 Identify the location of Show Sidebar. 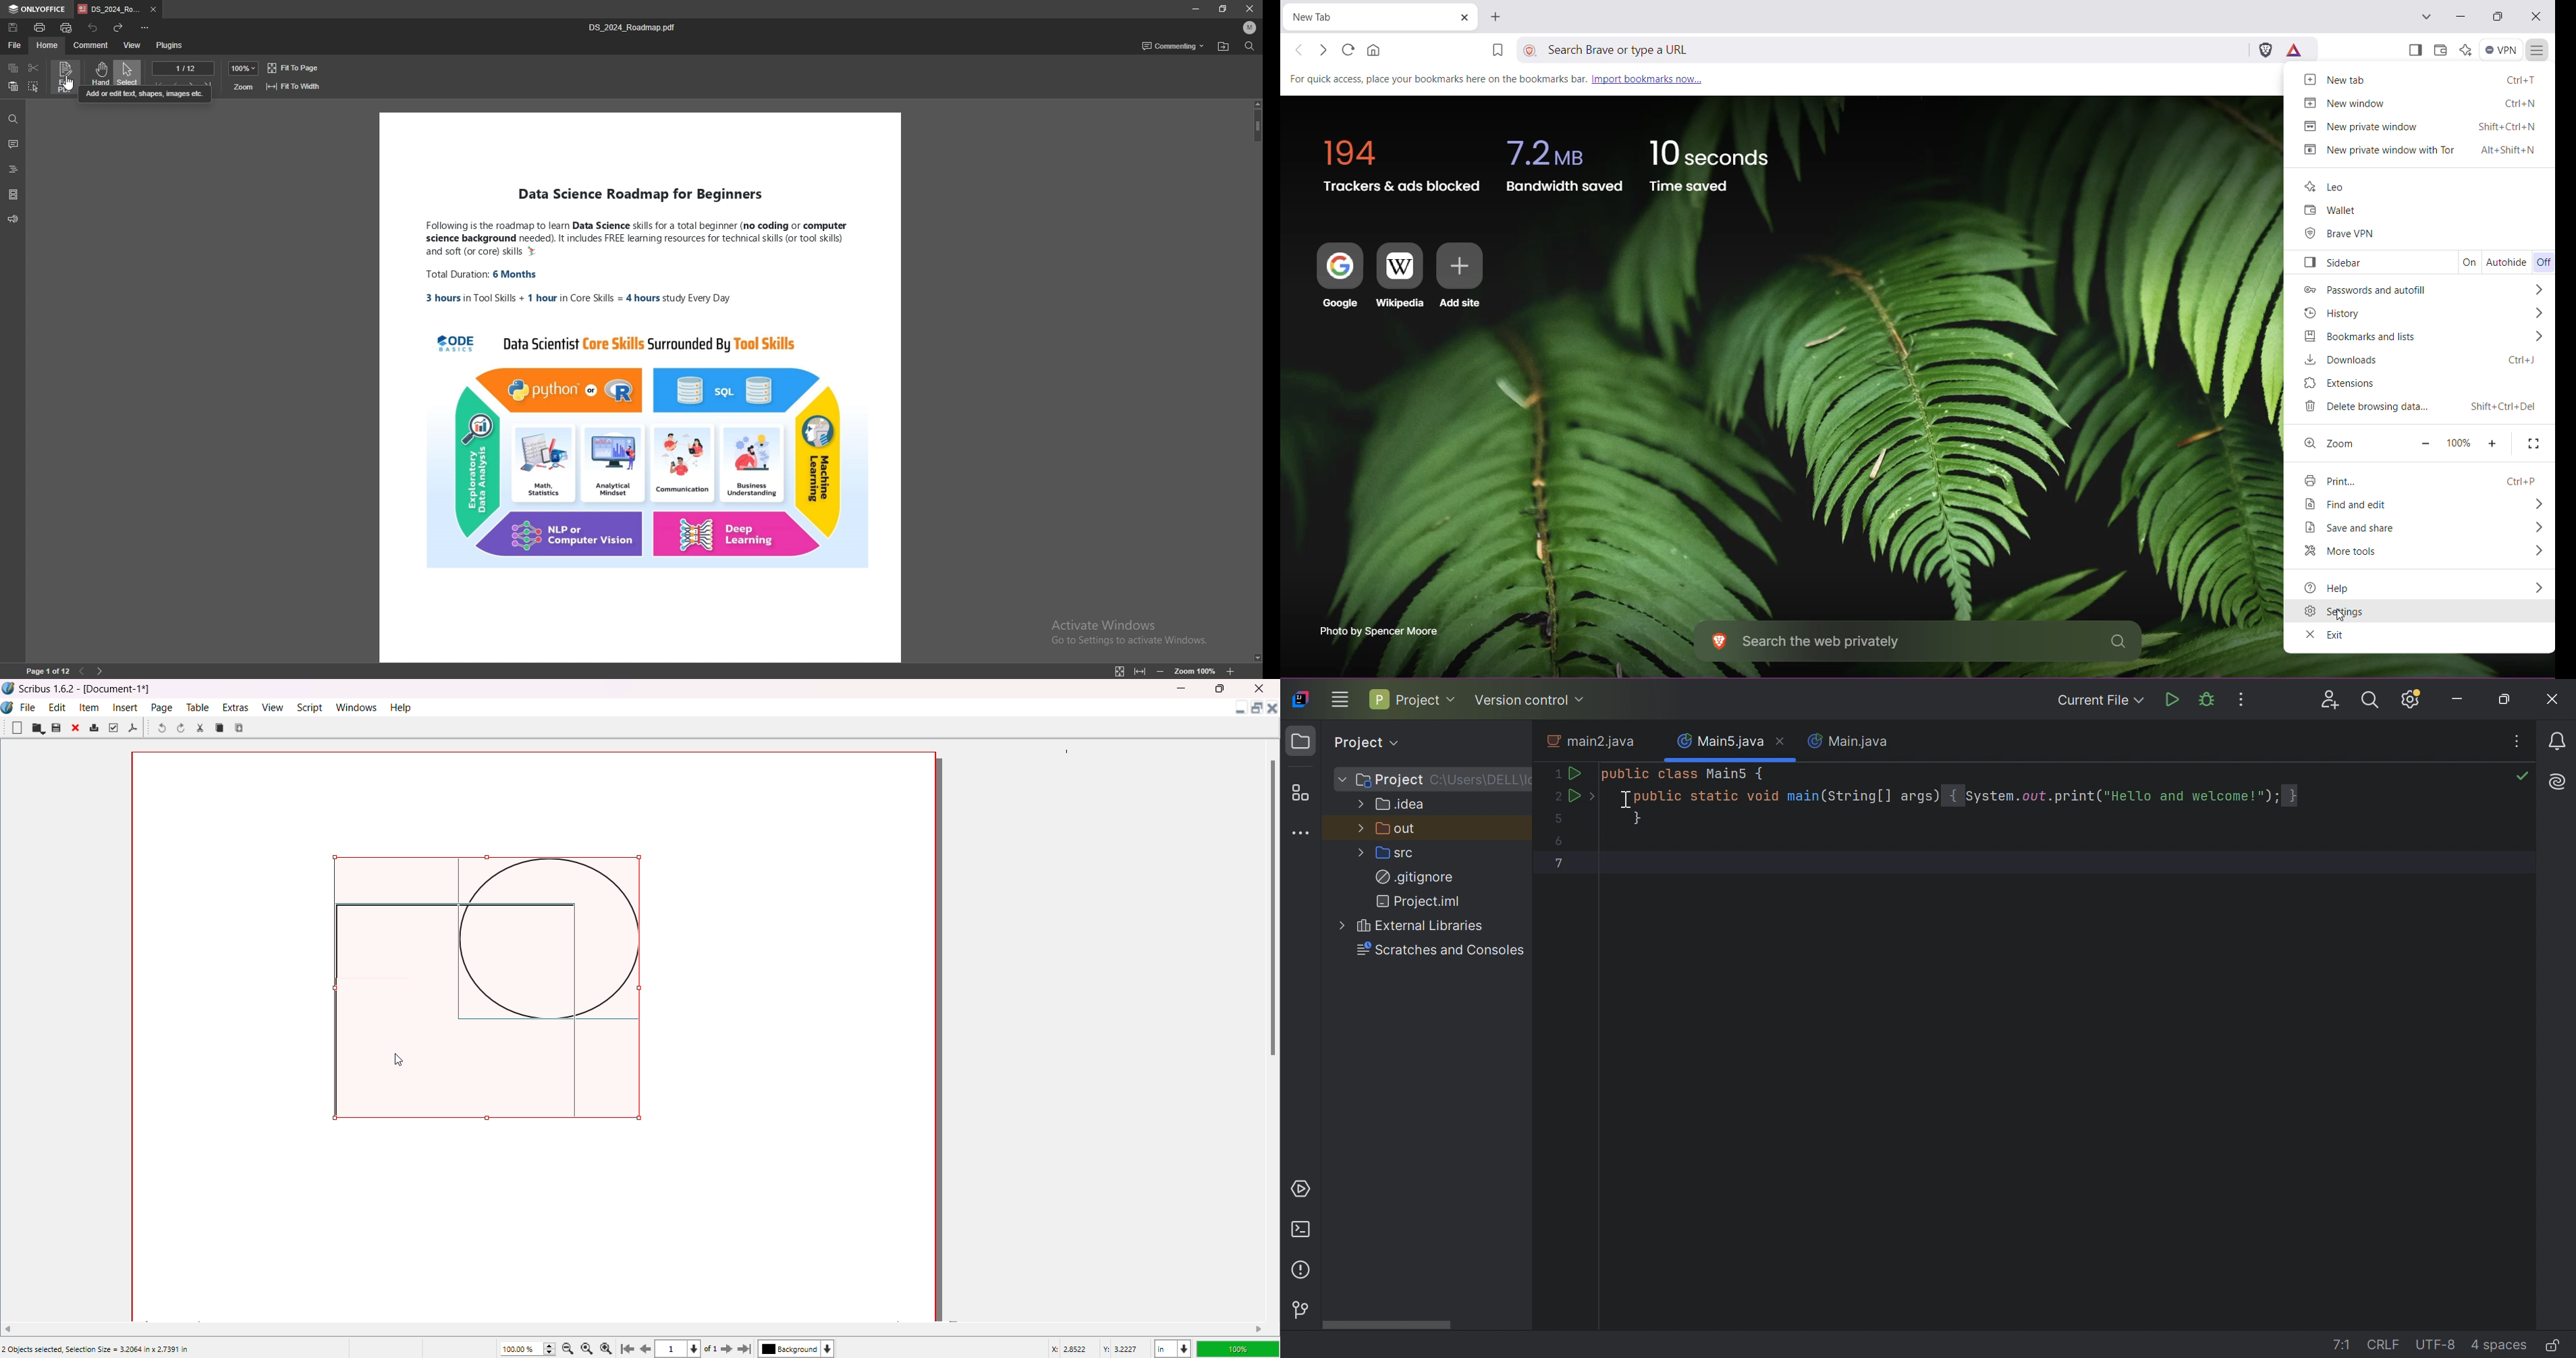
(2414, 51).